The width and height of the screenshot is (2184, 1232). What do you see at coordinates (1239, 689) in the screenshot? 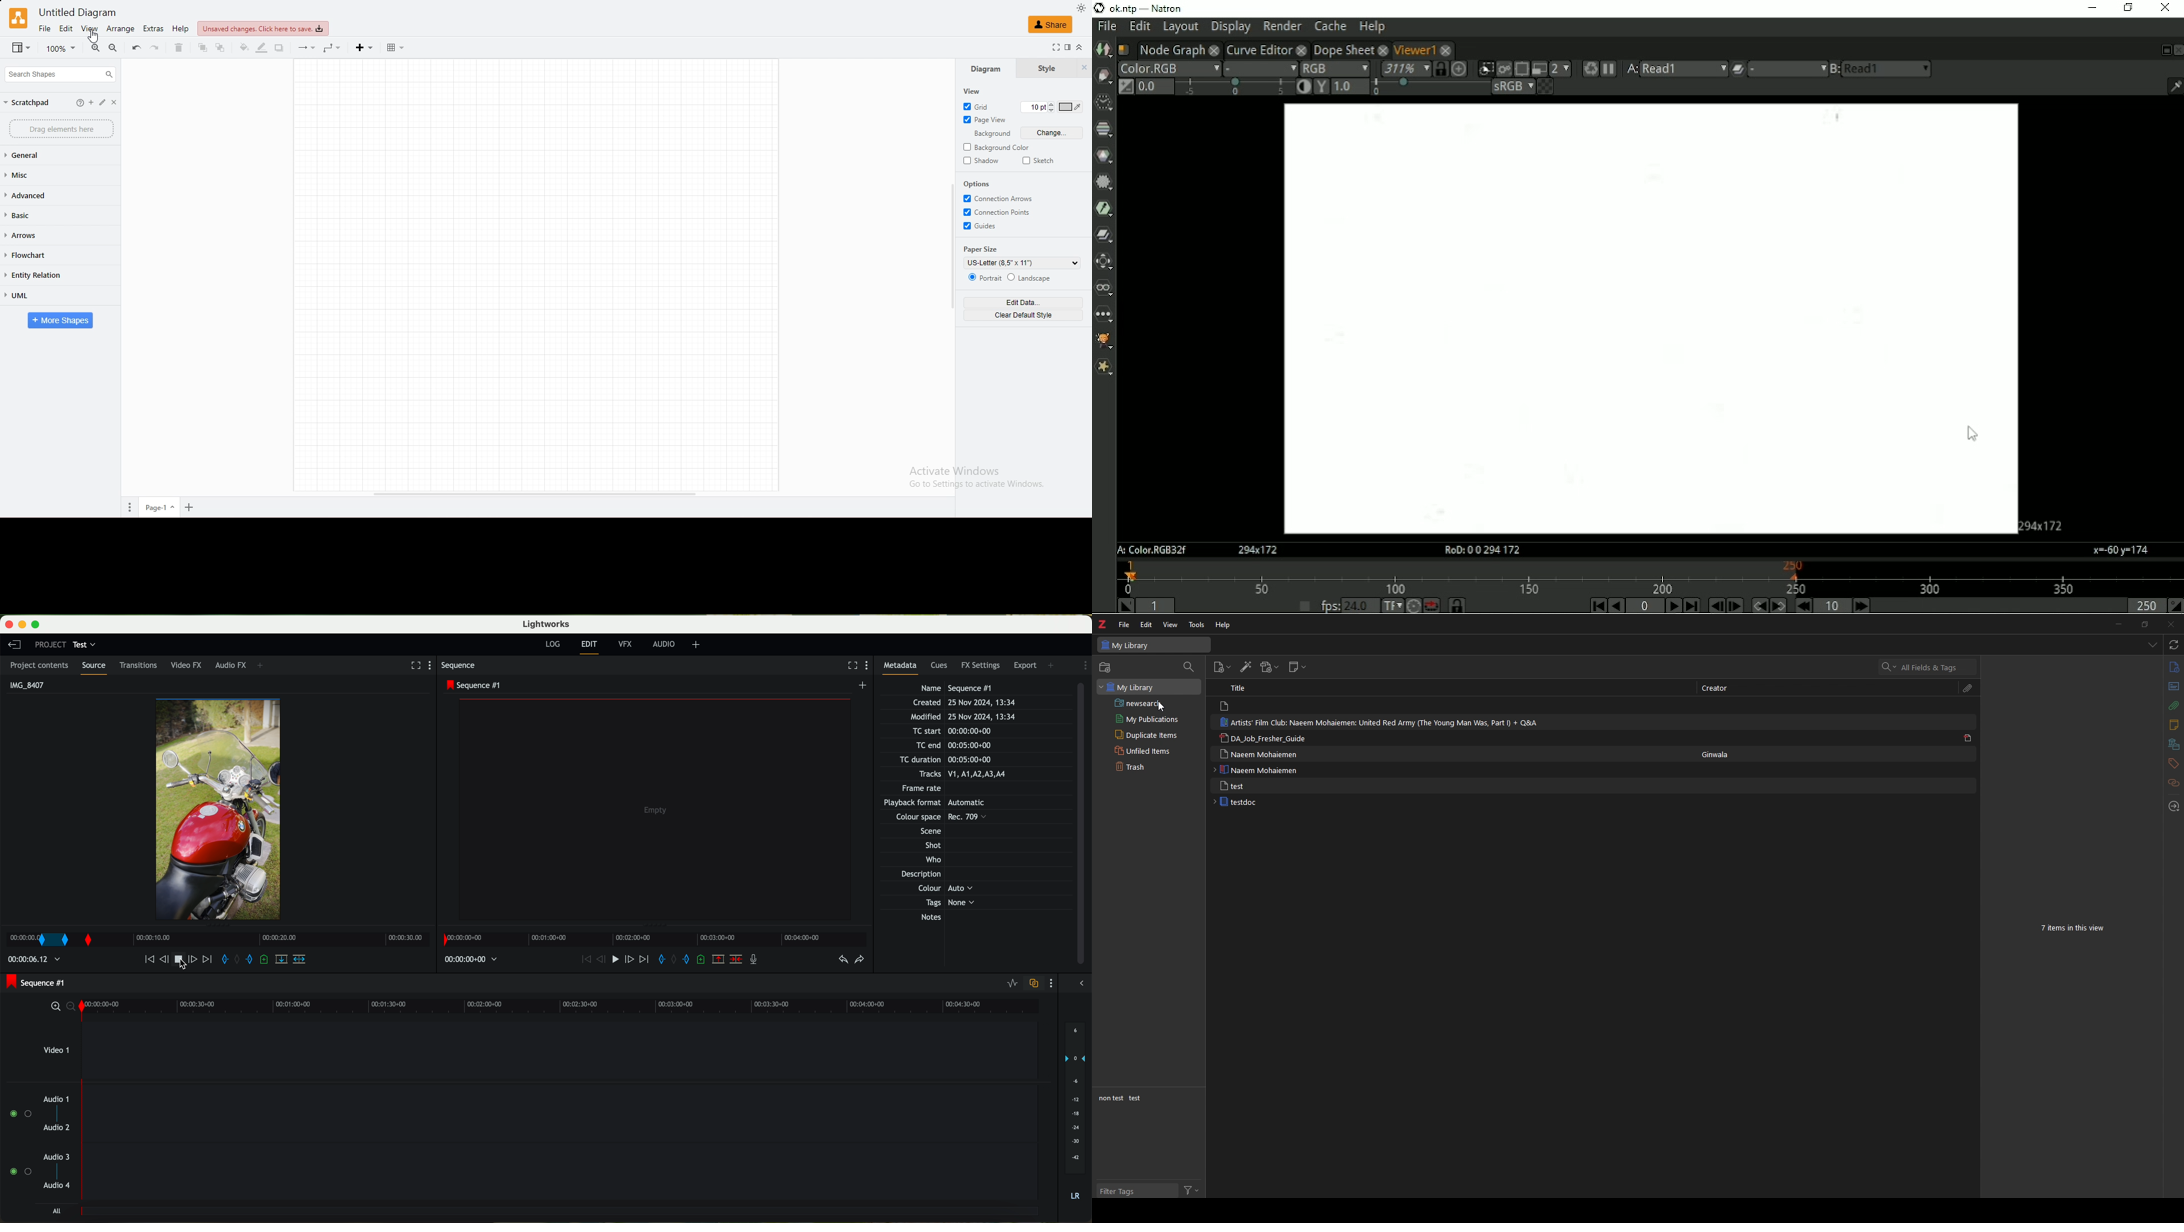
I see `Title` at bounding box center [1239, 689].